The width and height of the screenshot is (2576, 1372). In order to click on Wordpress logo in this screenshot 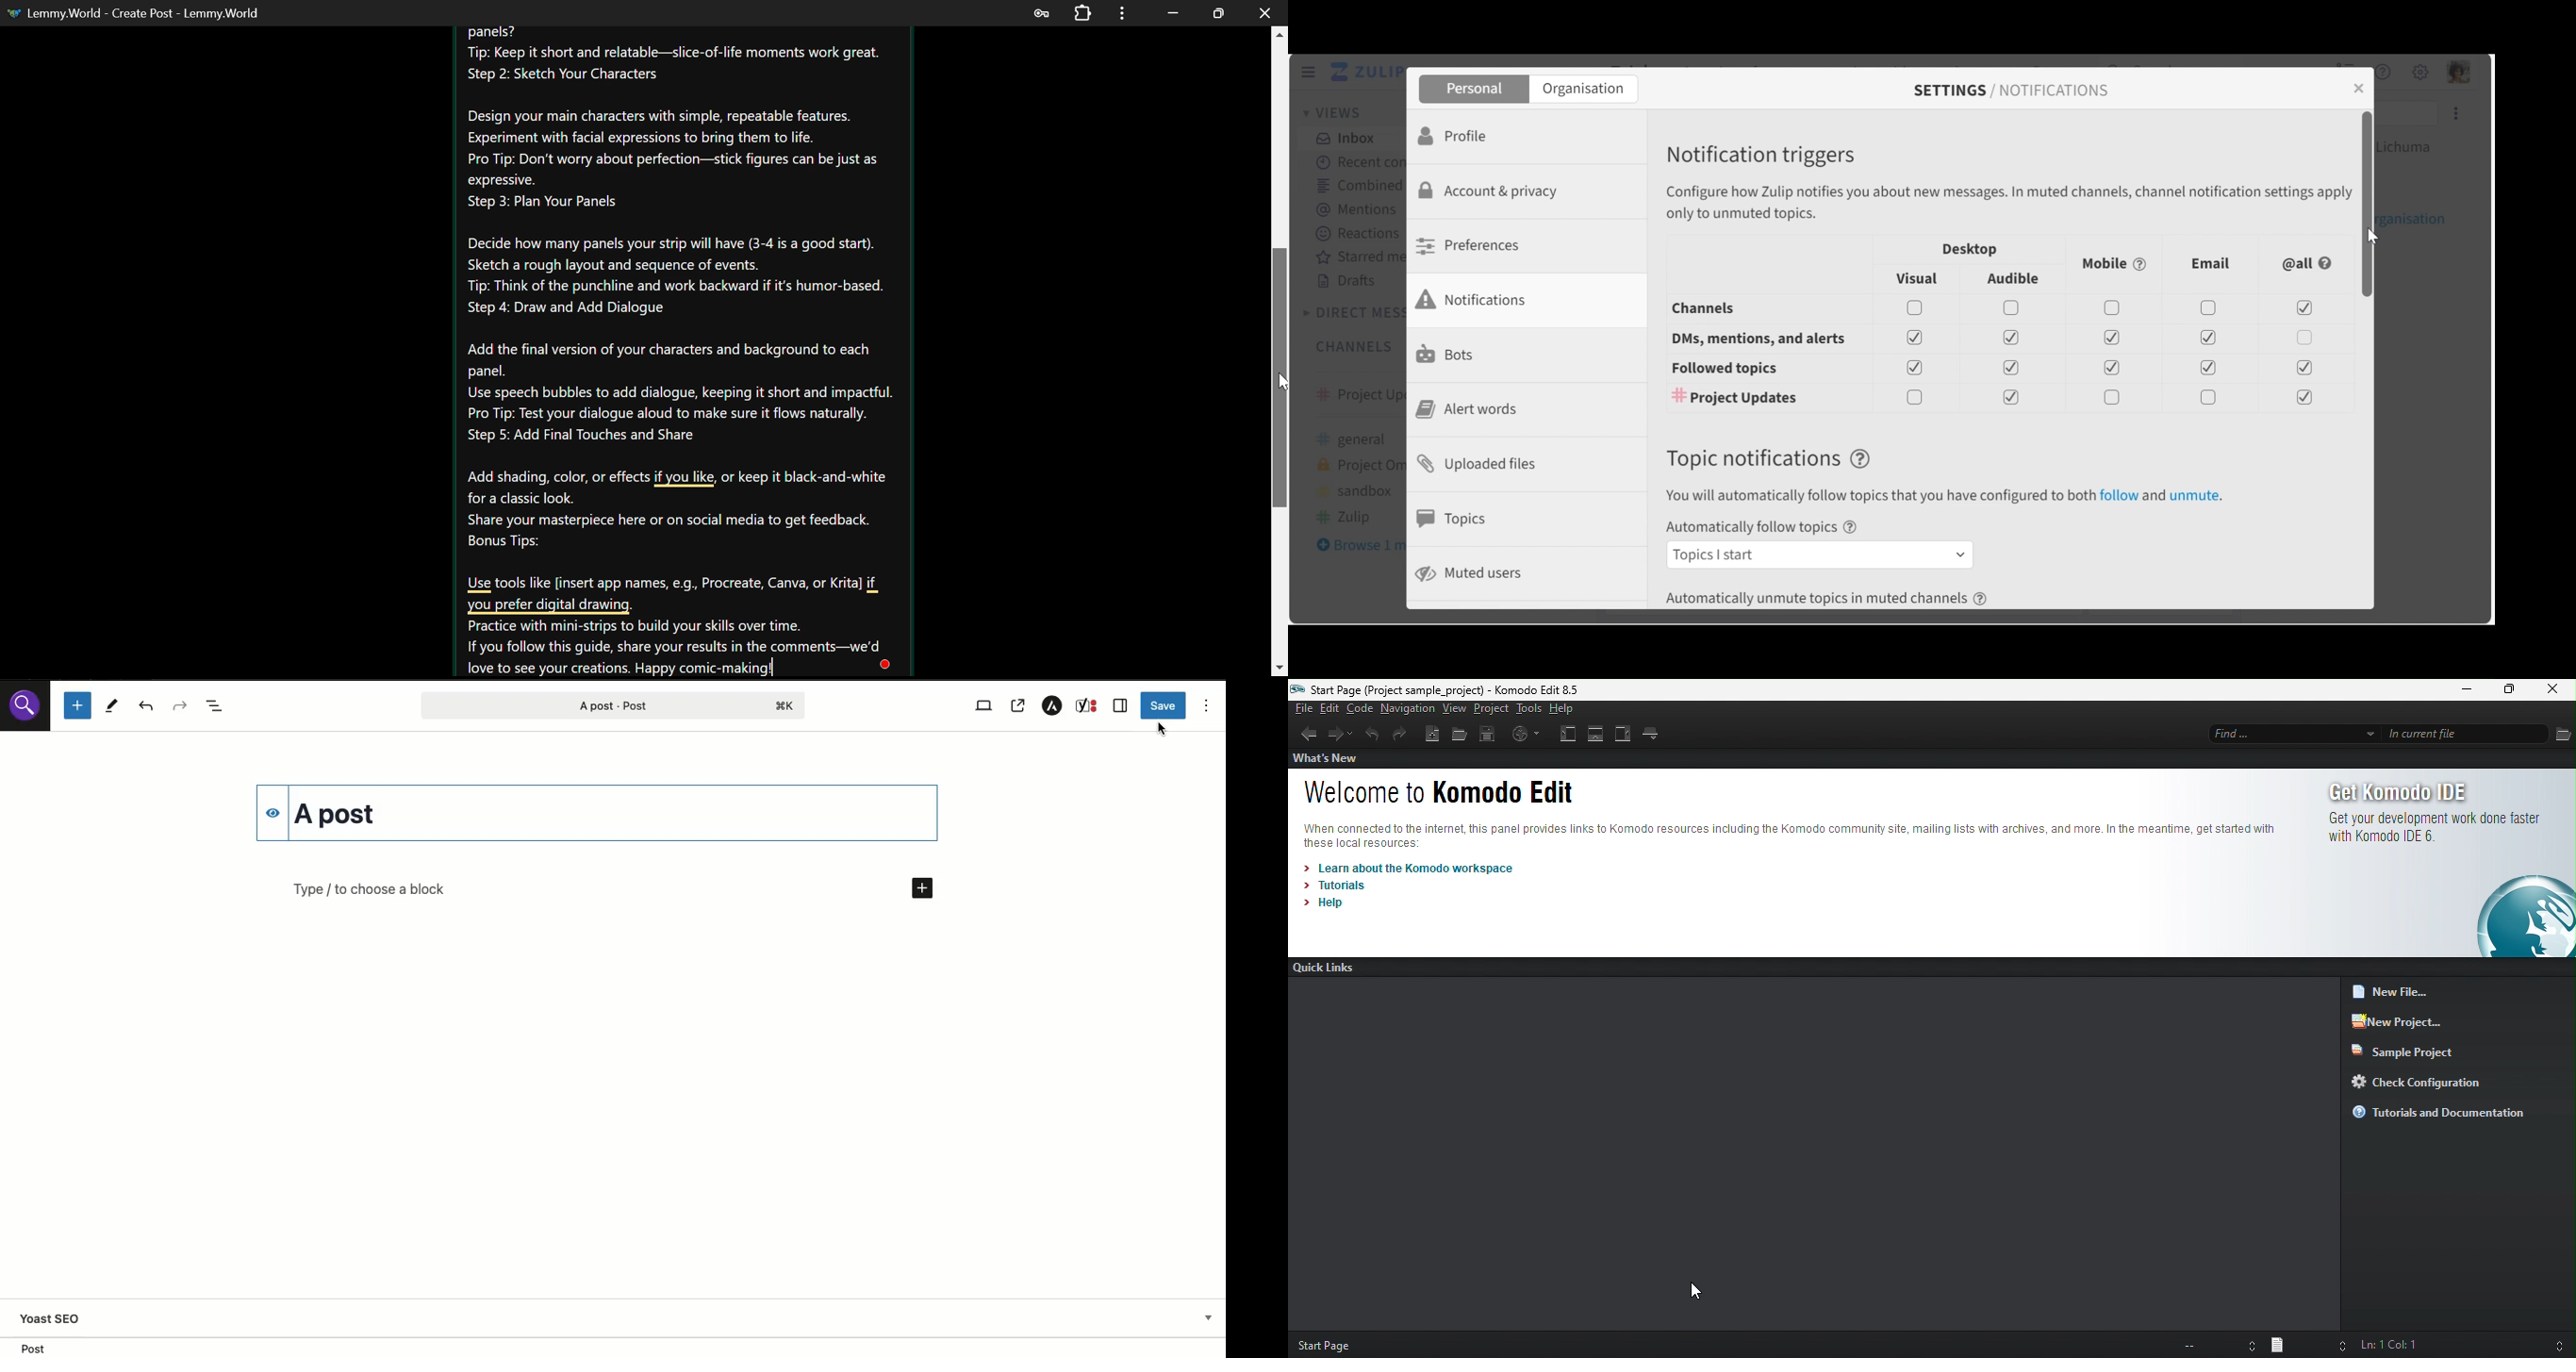, I will do `click(26, 701)`.